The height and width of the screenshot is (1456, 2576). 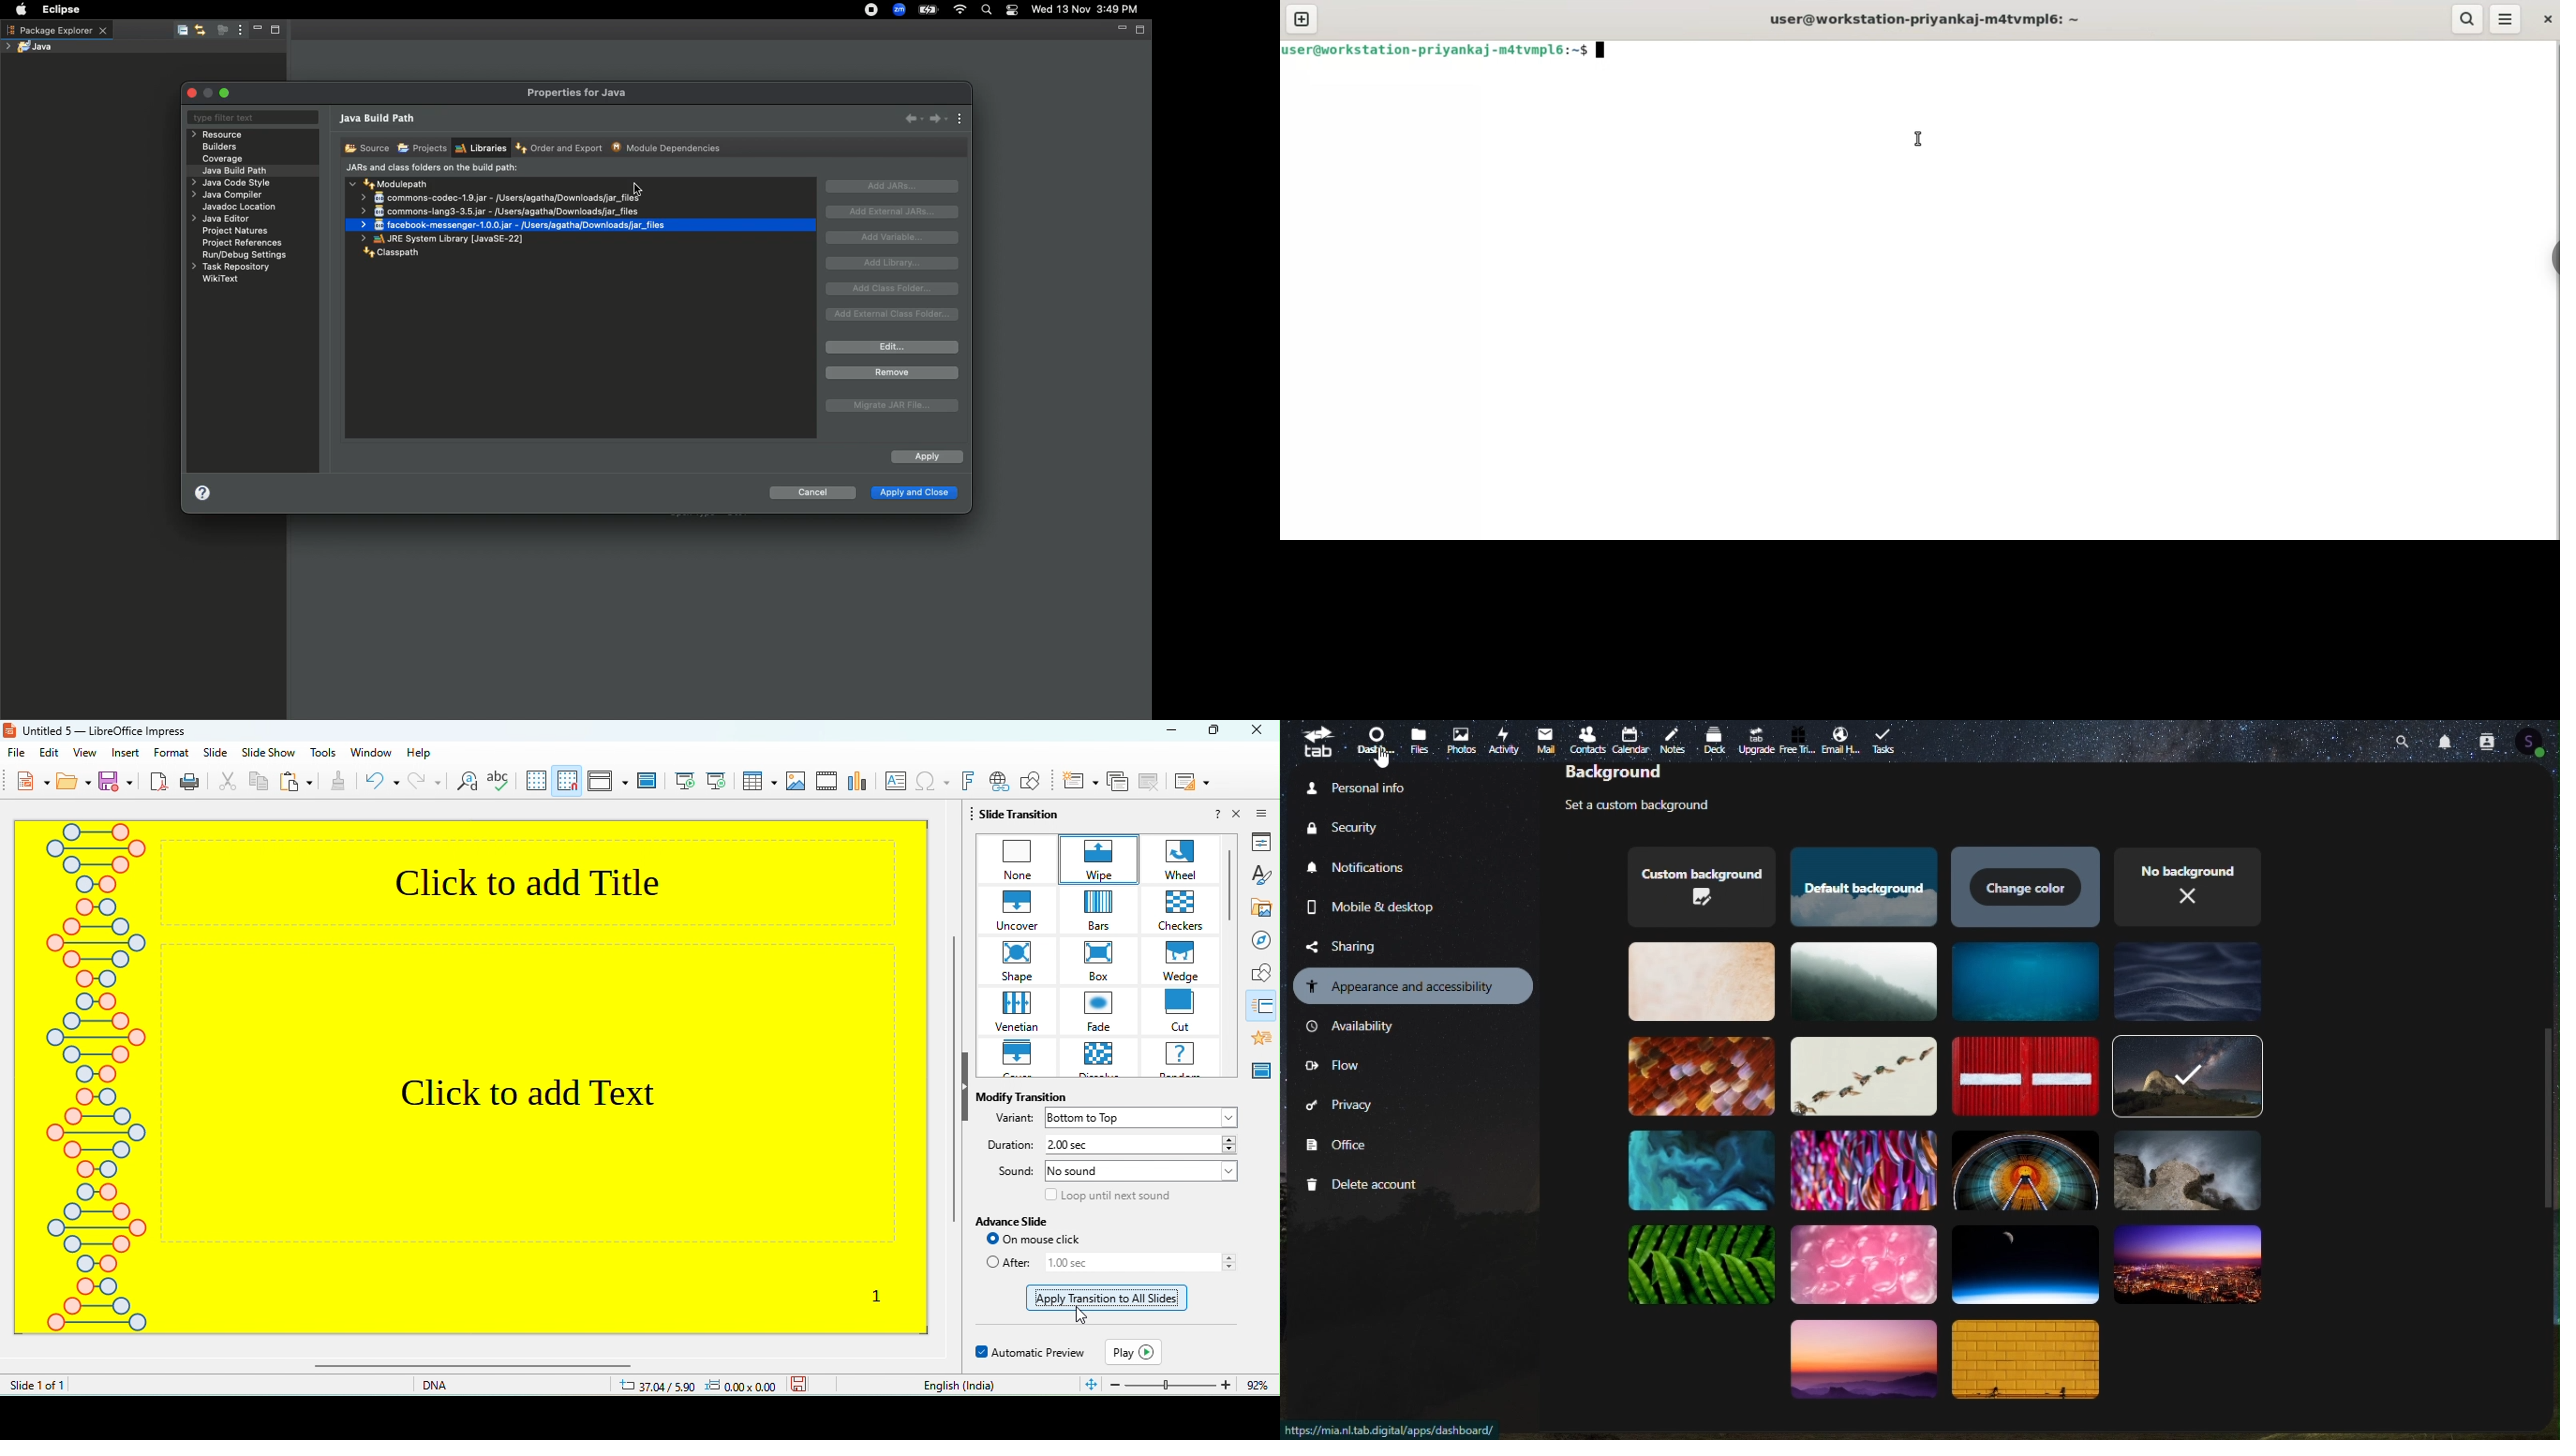 What do you see at coordinates (1586, 738) in the screenshot?
I see `Contacts` at bounding box center [1586, 738].